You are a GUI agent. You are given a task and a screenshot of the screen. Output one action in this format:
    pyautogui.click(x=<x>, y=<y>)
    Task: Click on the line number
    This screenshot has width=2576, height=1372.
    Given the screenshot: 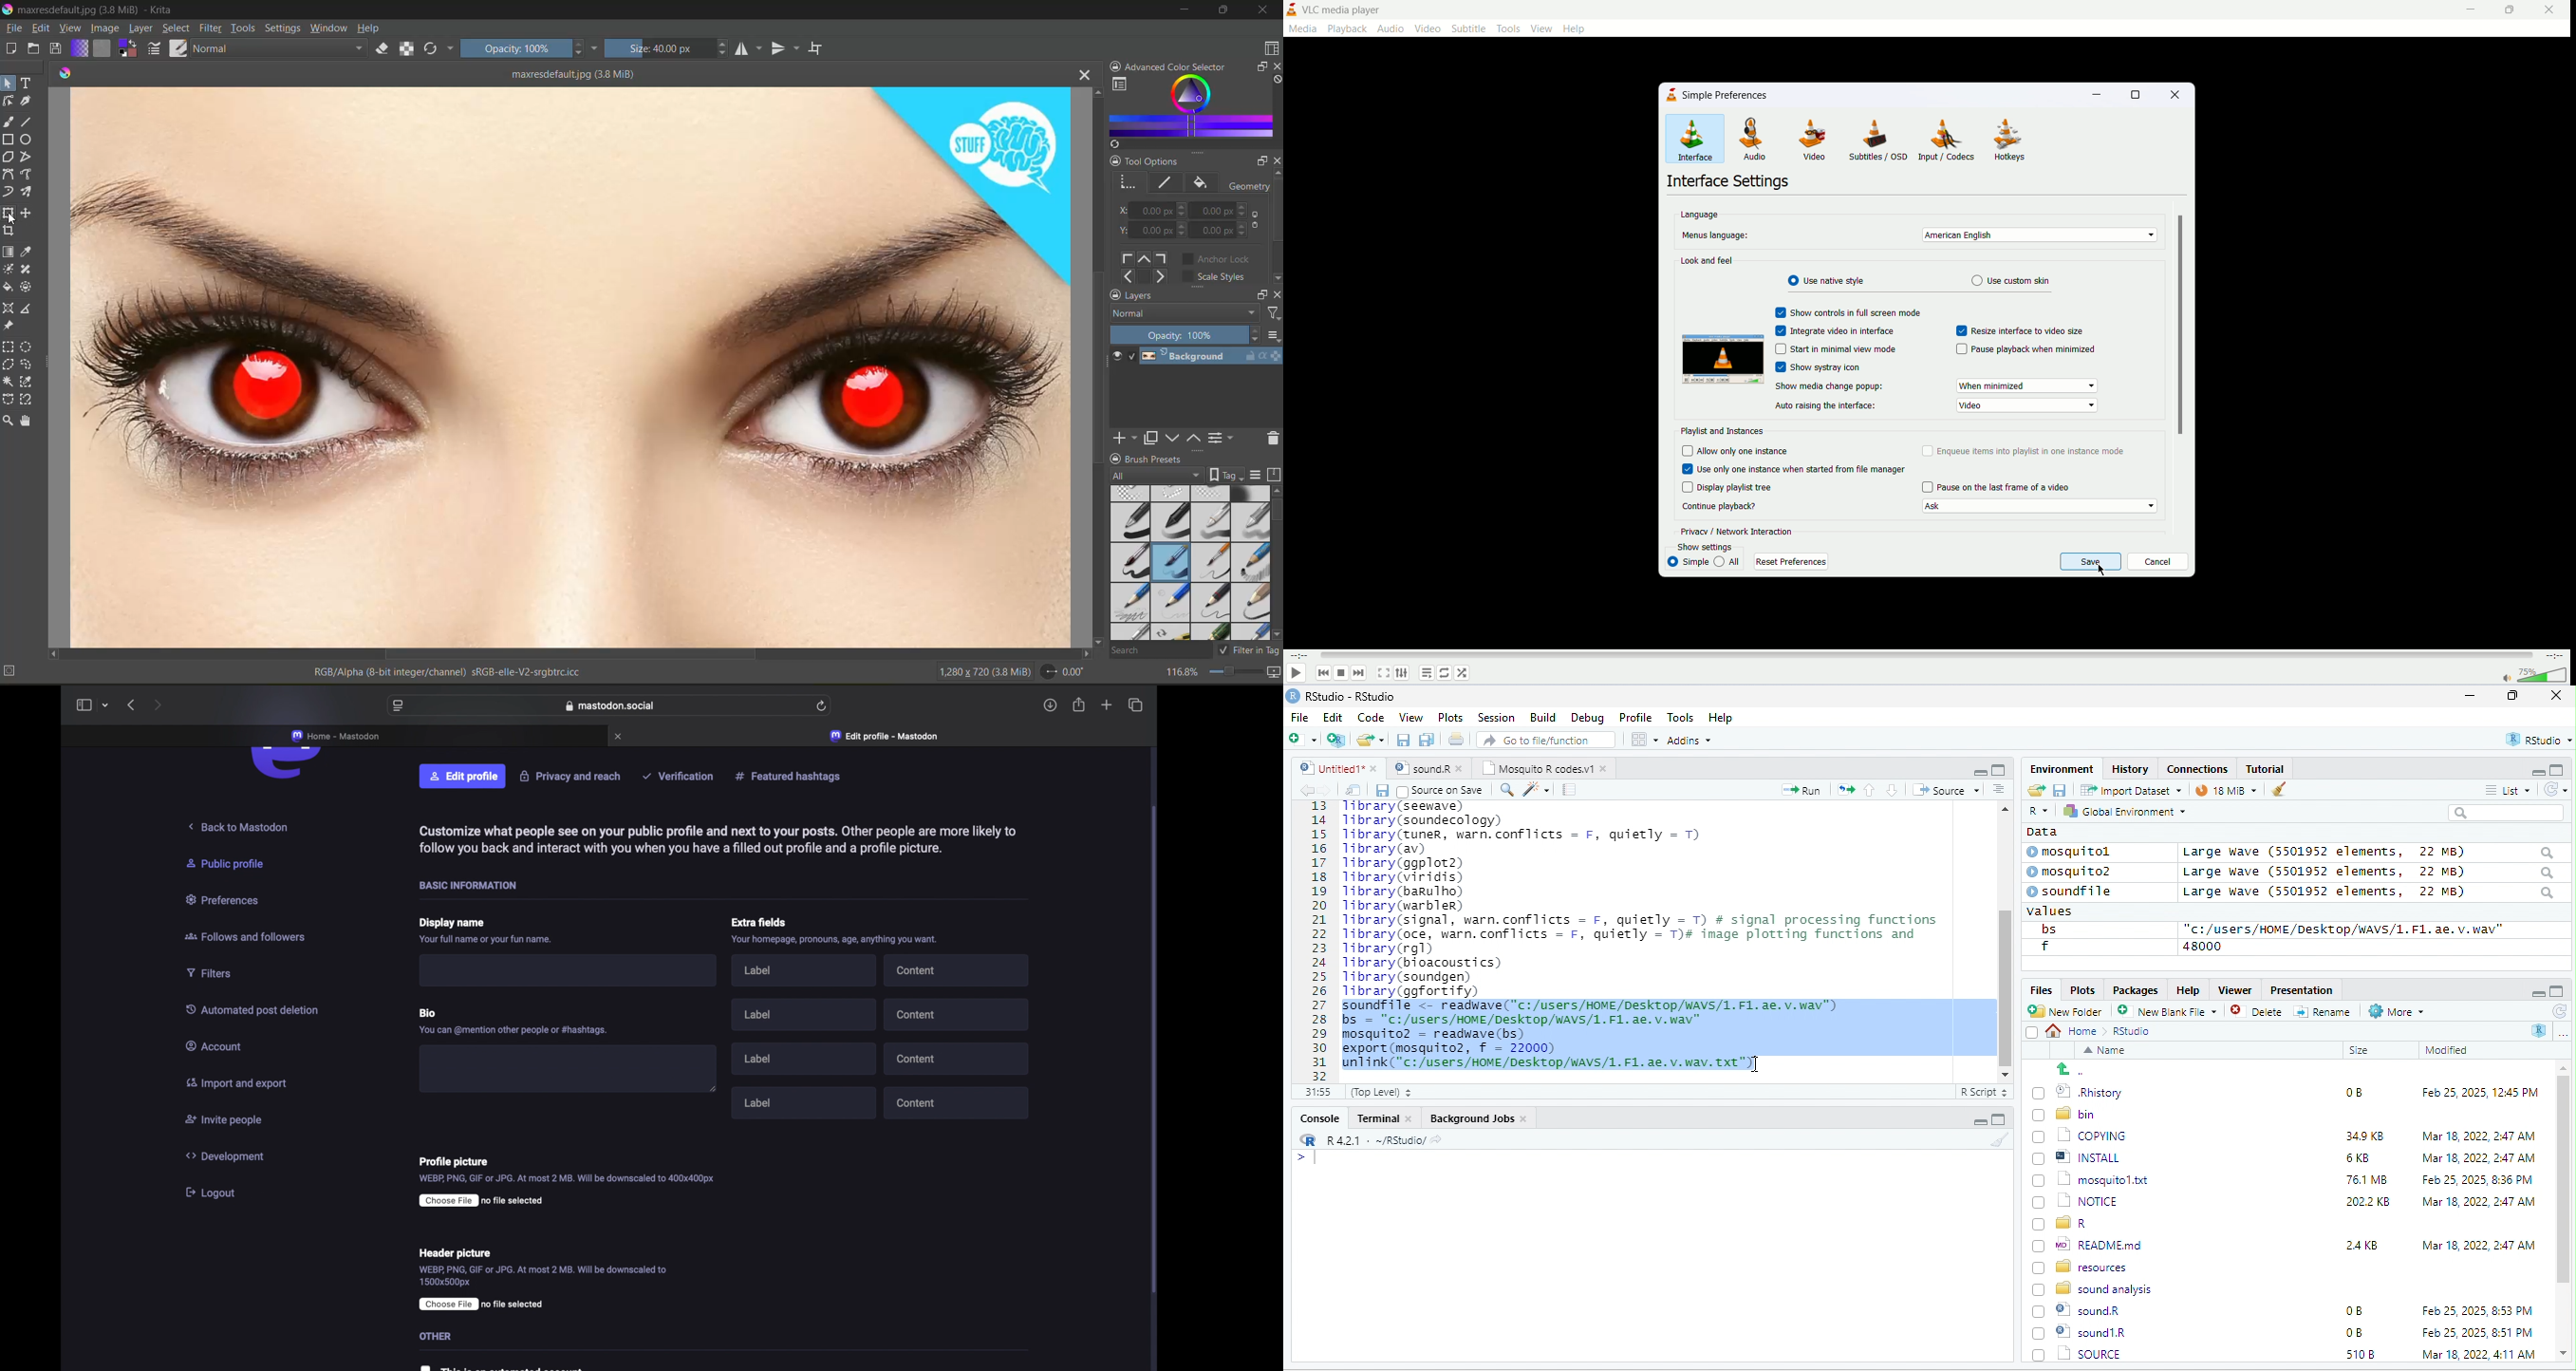 What is the action you would take?
    pyautogui.click(x=1321, y=940)
    